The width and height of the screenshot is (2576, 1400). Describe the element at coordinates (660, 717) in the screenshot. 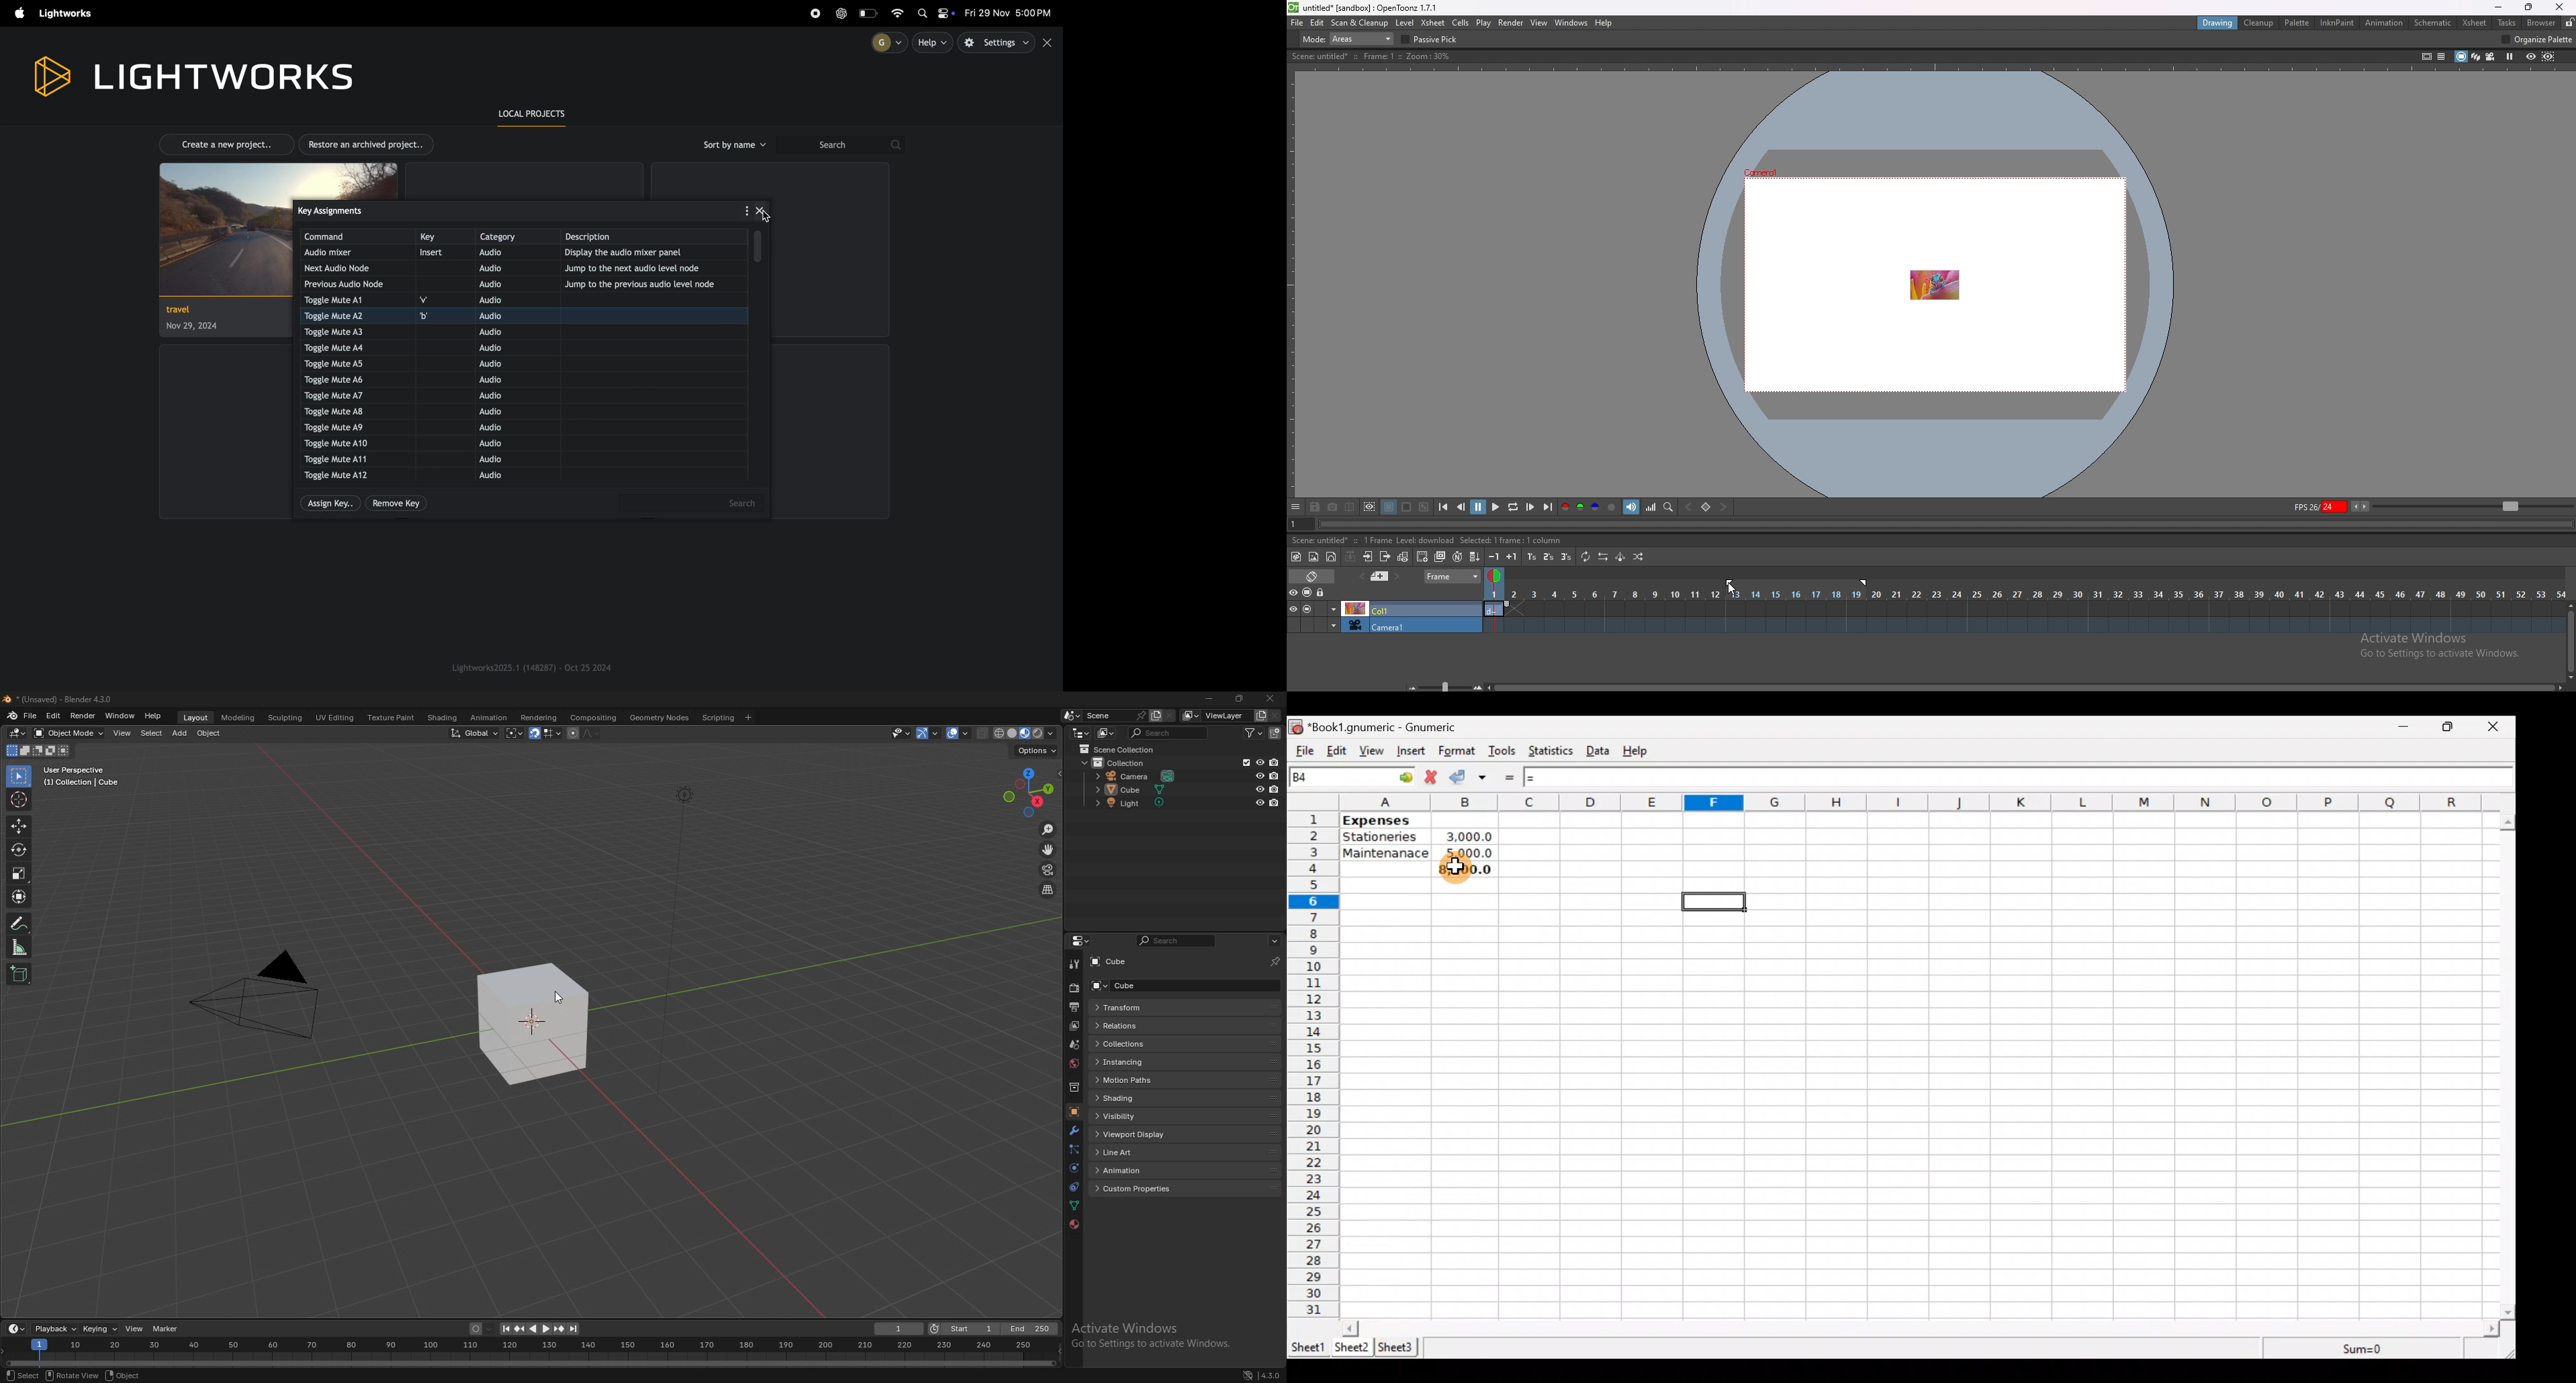

I see `geometry nodes` at that location.